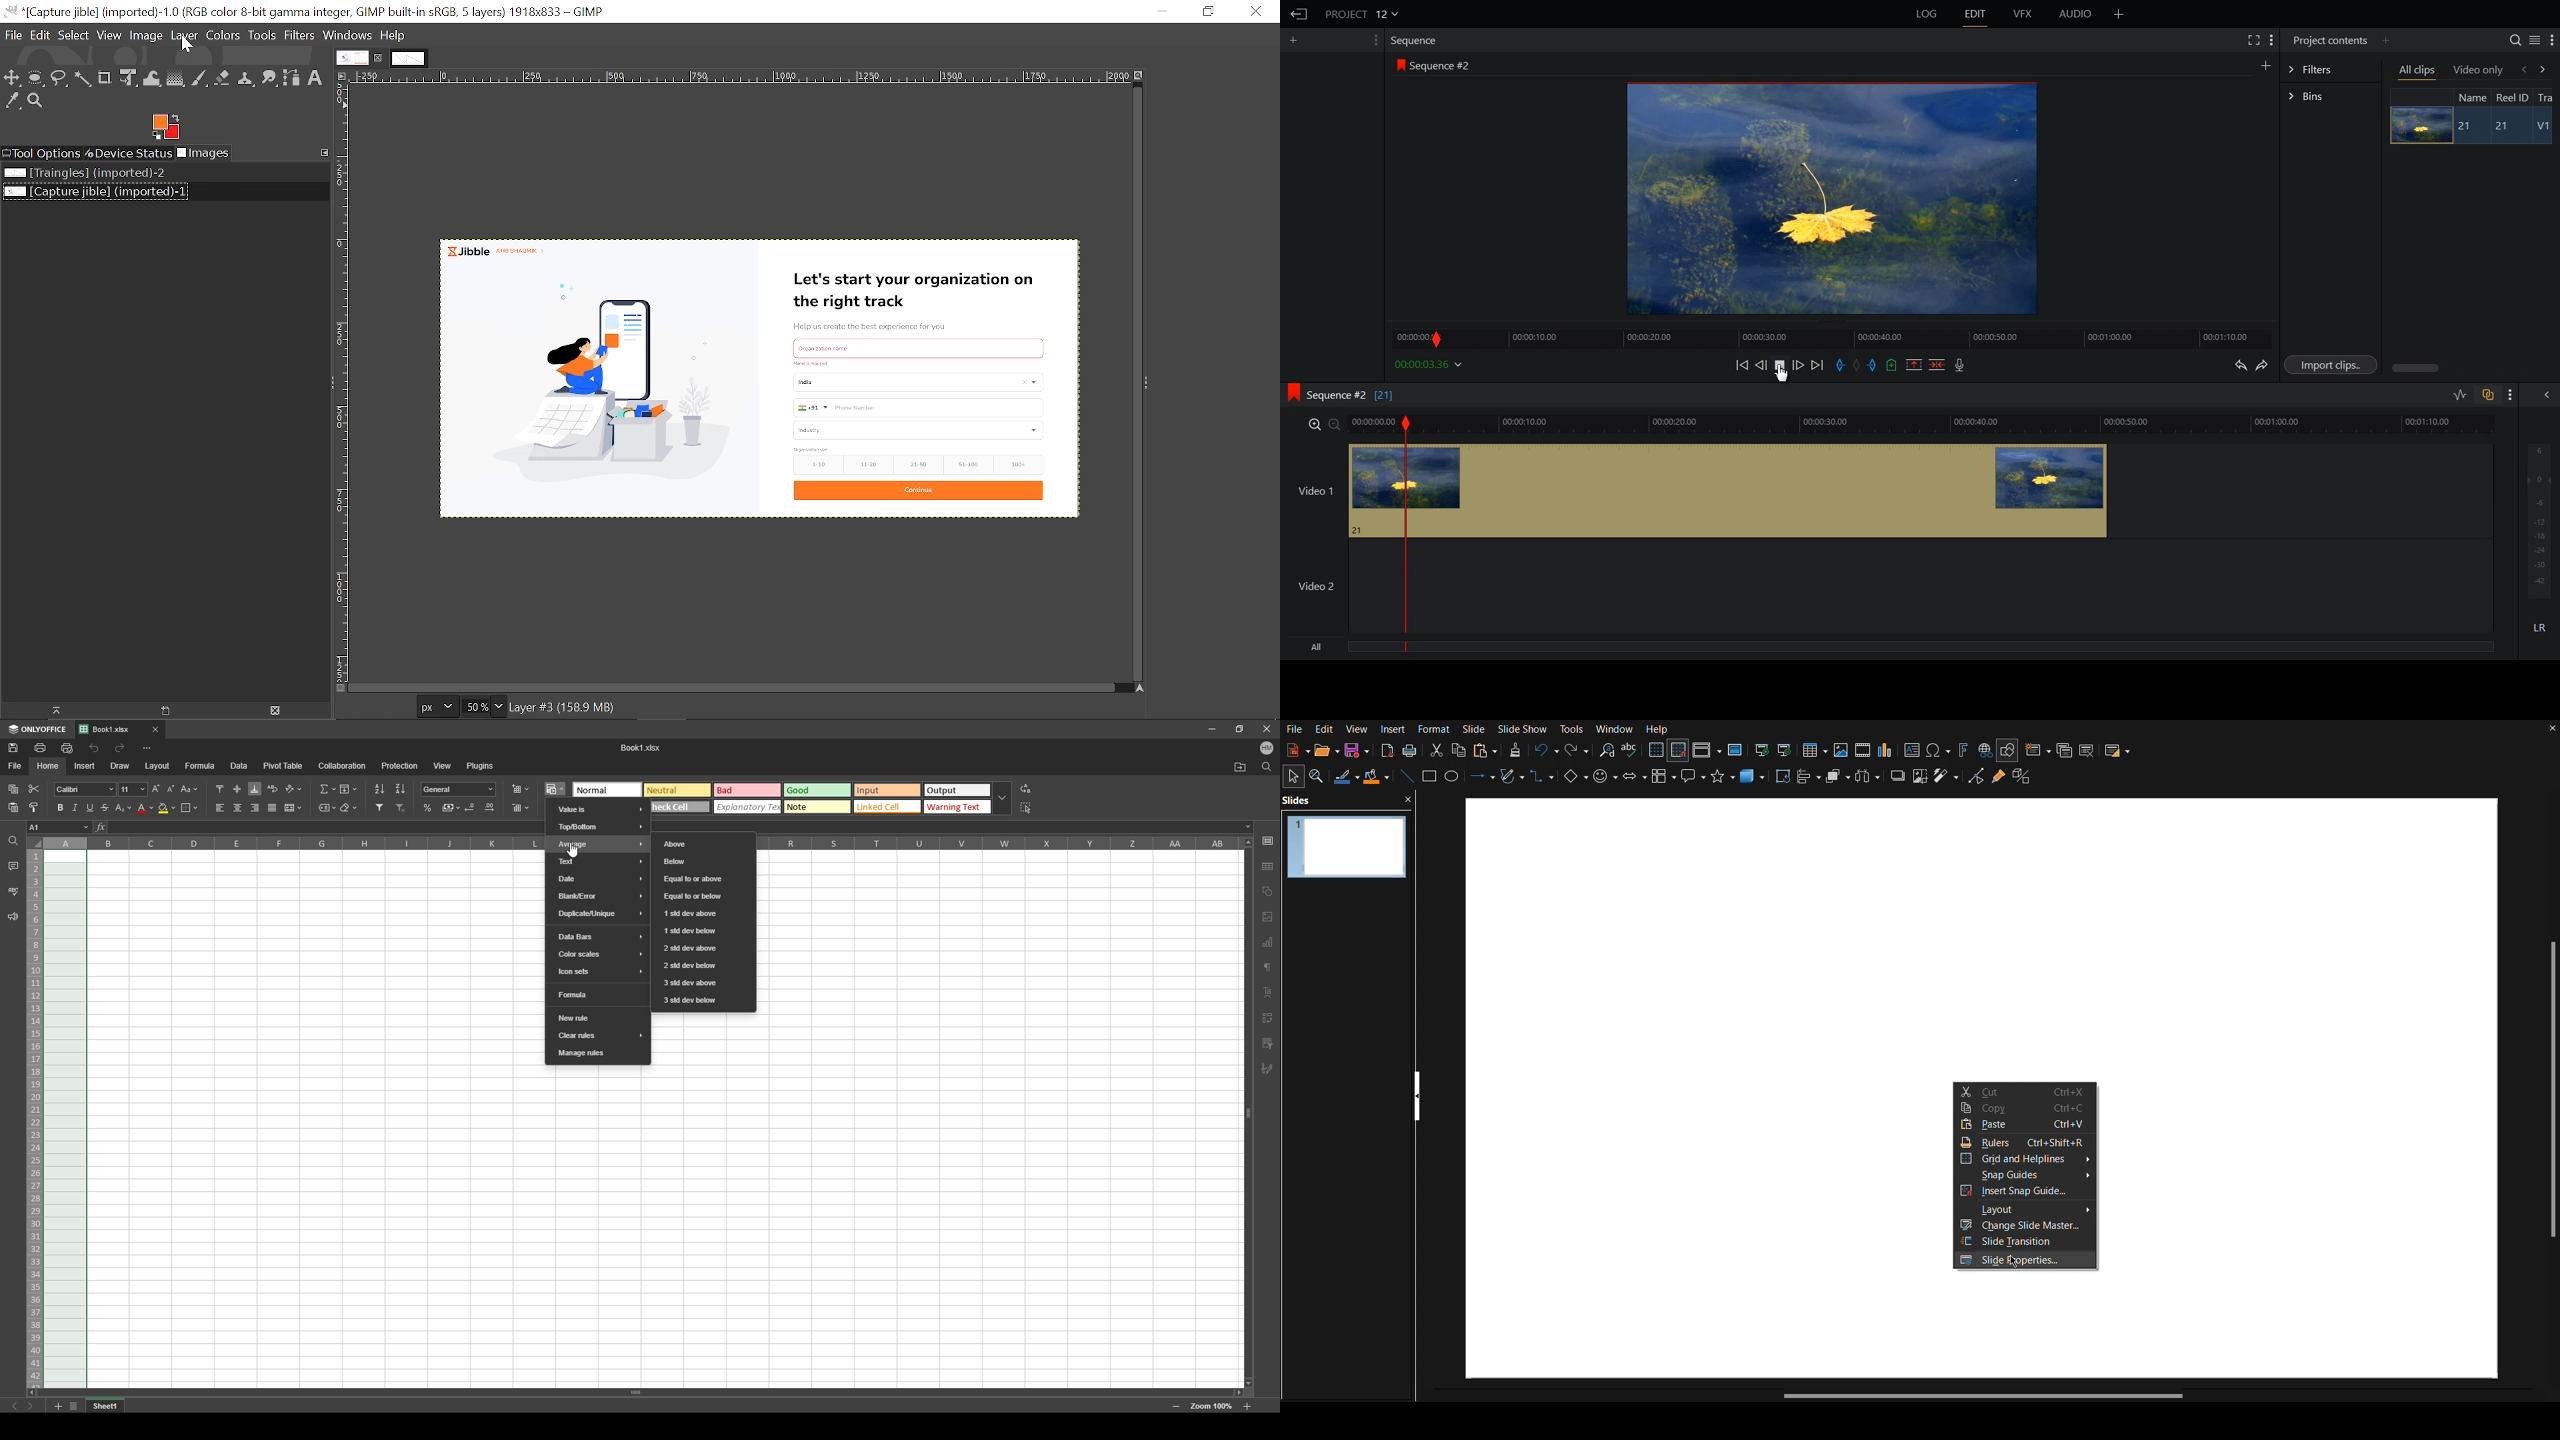 The image size is (2576, 1456). I want to click on Eraser tool, so click(224, 78).